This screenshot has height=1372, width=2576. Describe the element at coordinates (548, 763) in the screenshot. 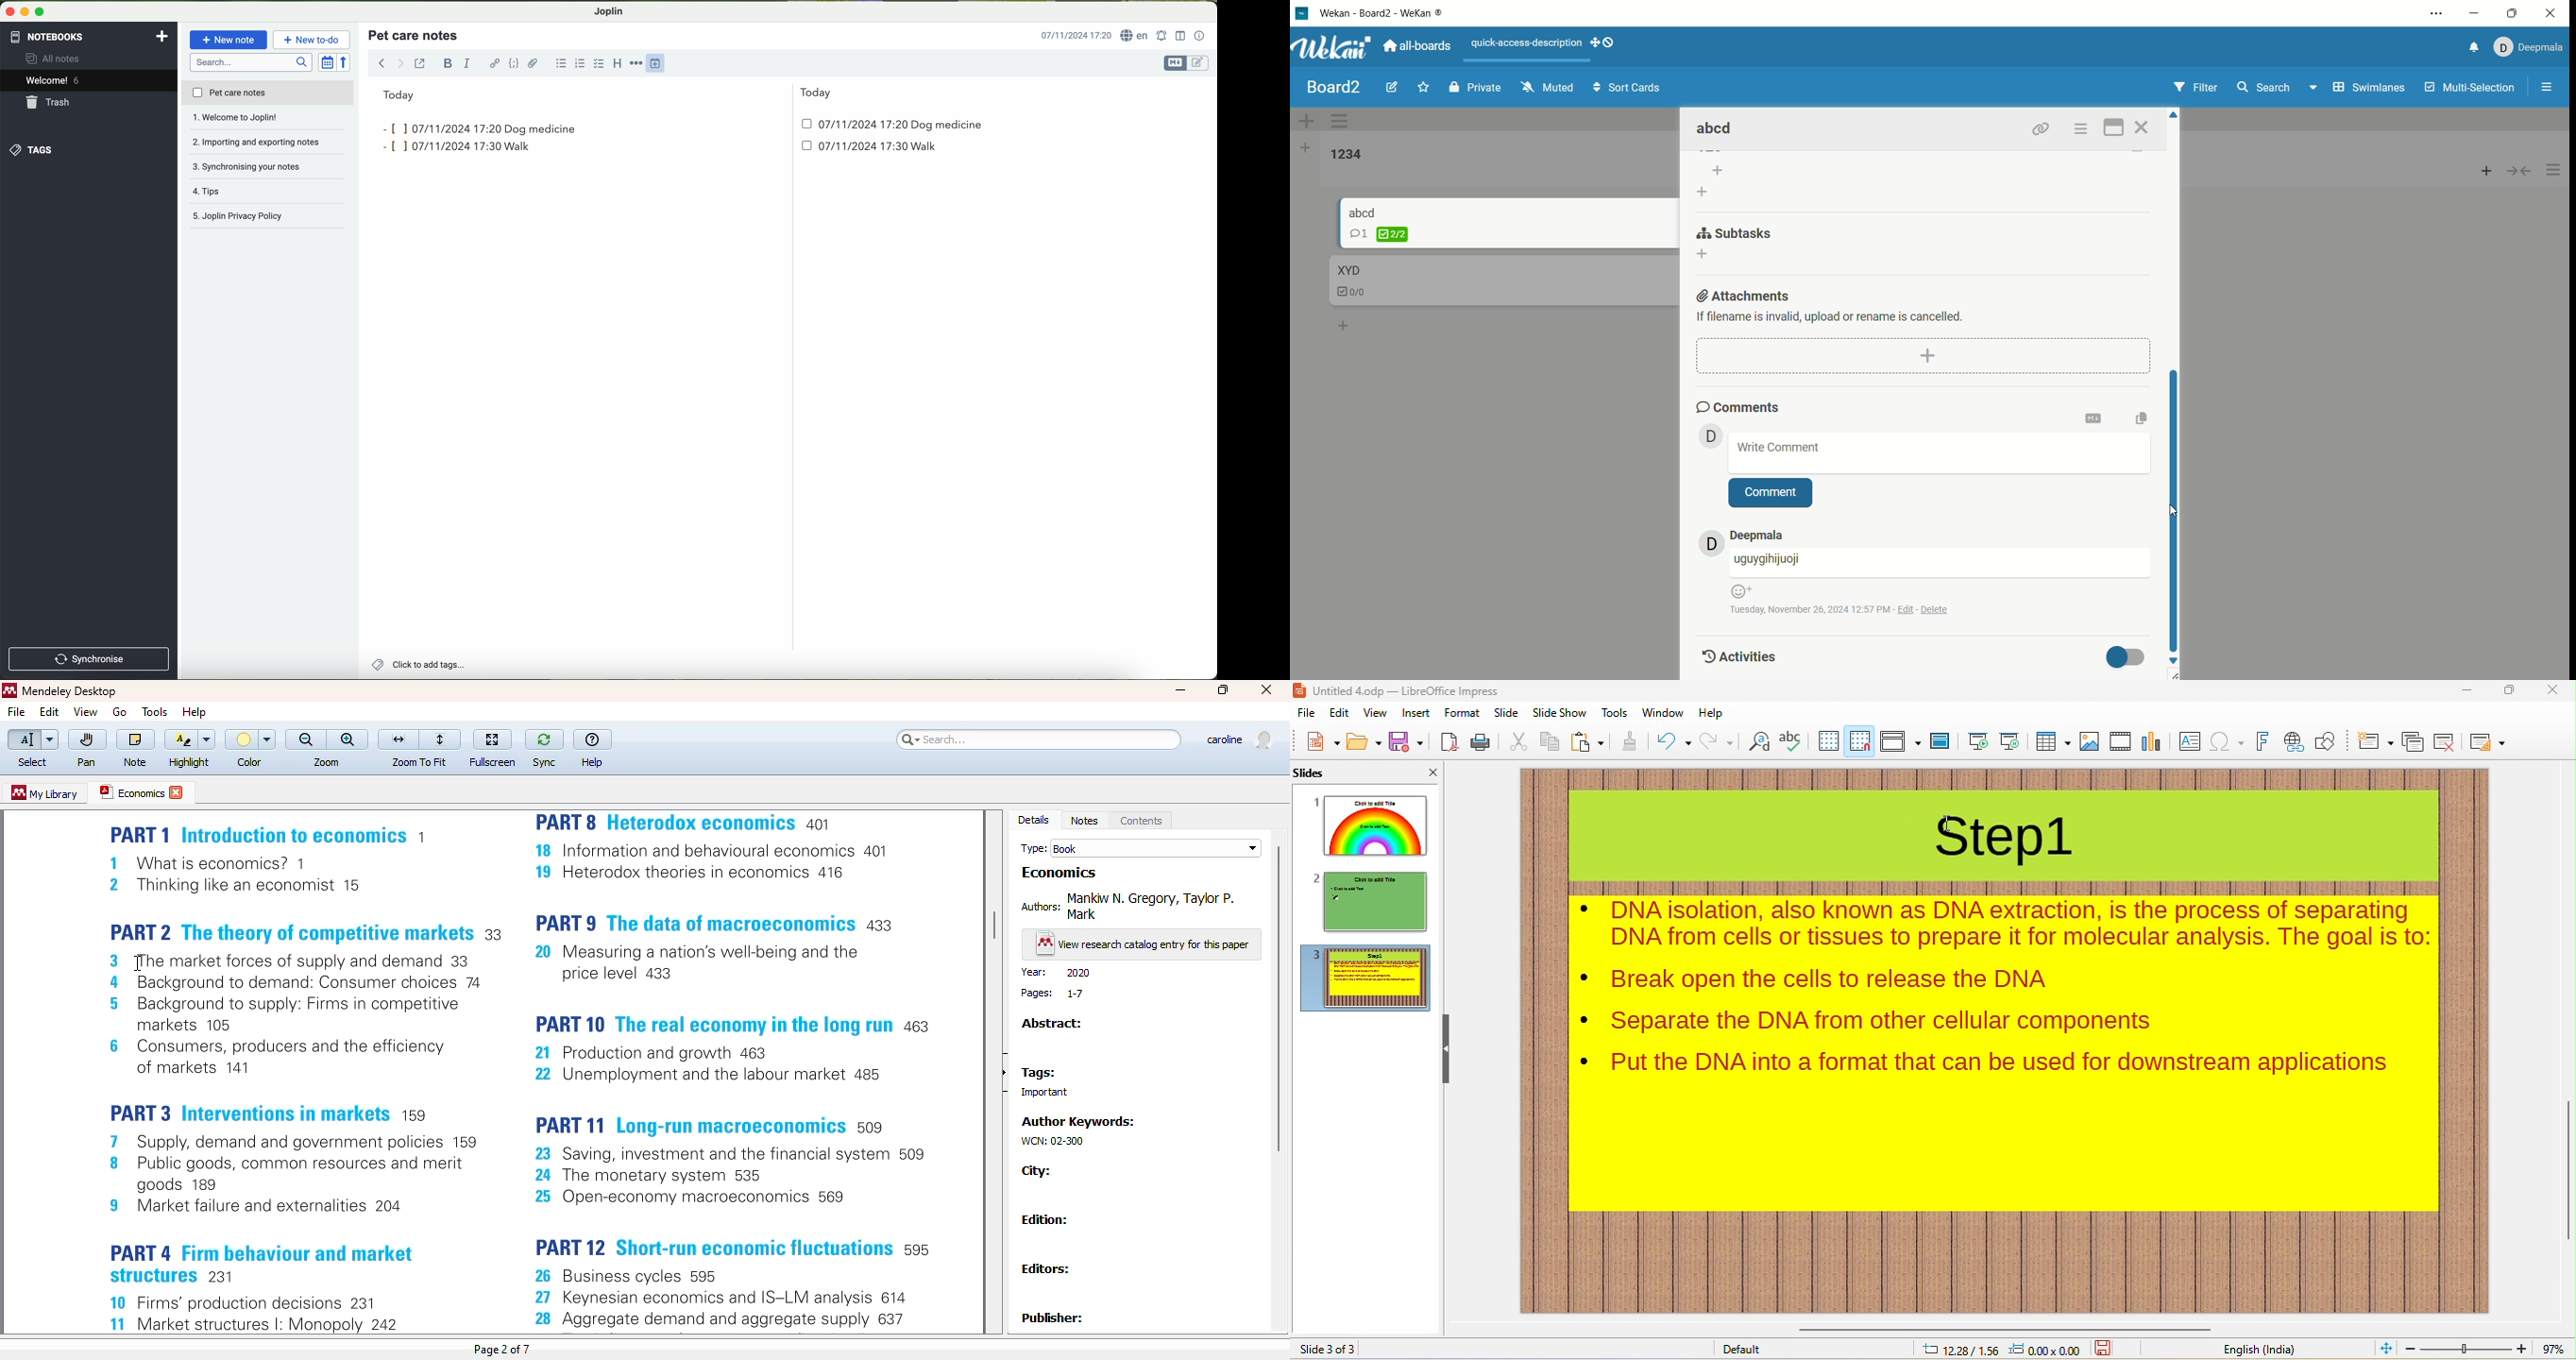

I see `Sync.` at that location.